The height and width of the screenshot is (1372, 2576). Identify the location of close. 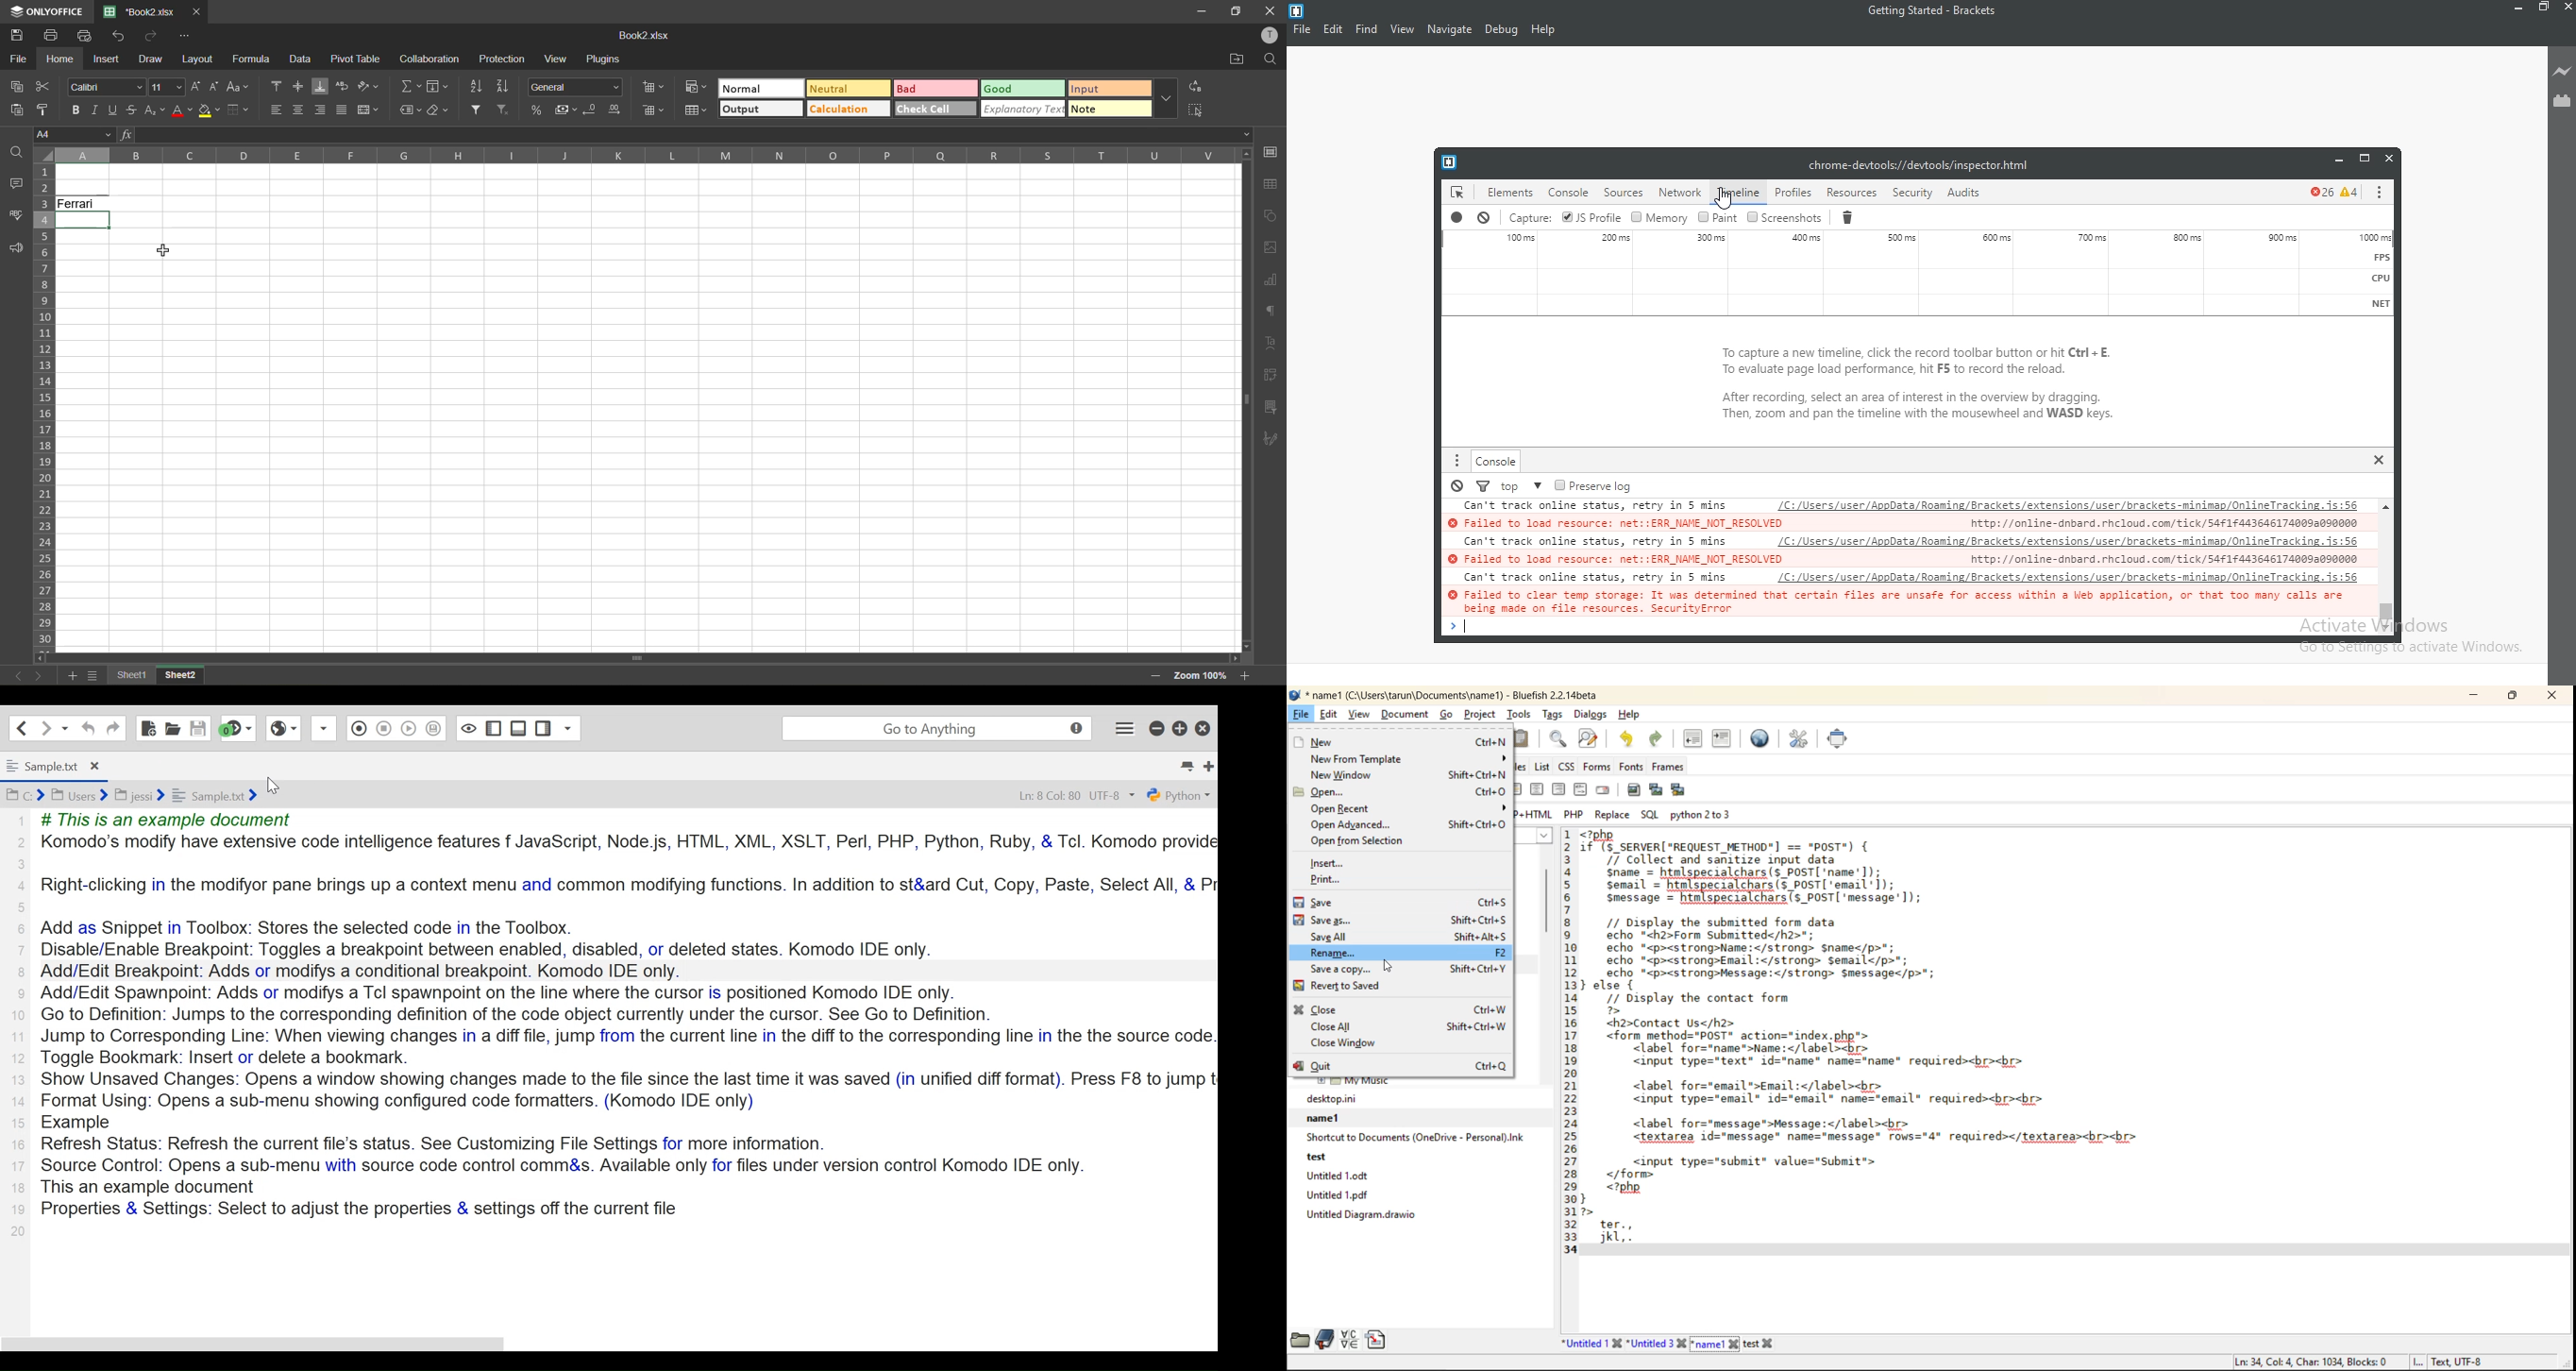
(2388, 160).